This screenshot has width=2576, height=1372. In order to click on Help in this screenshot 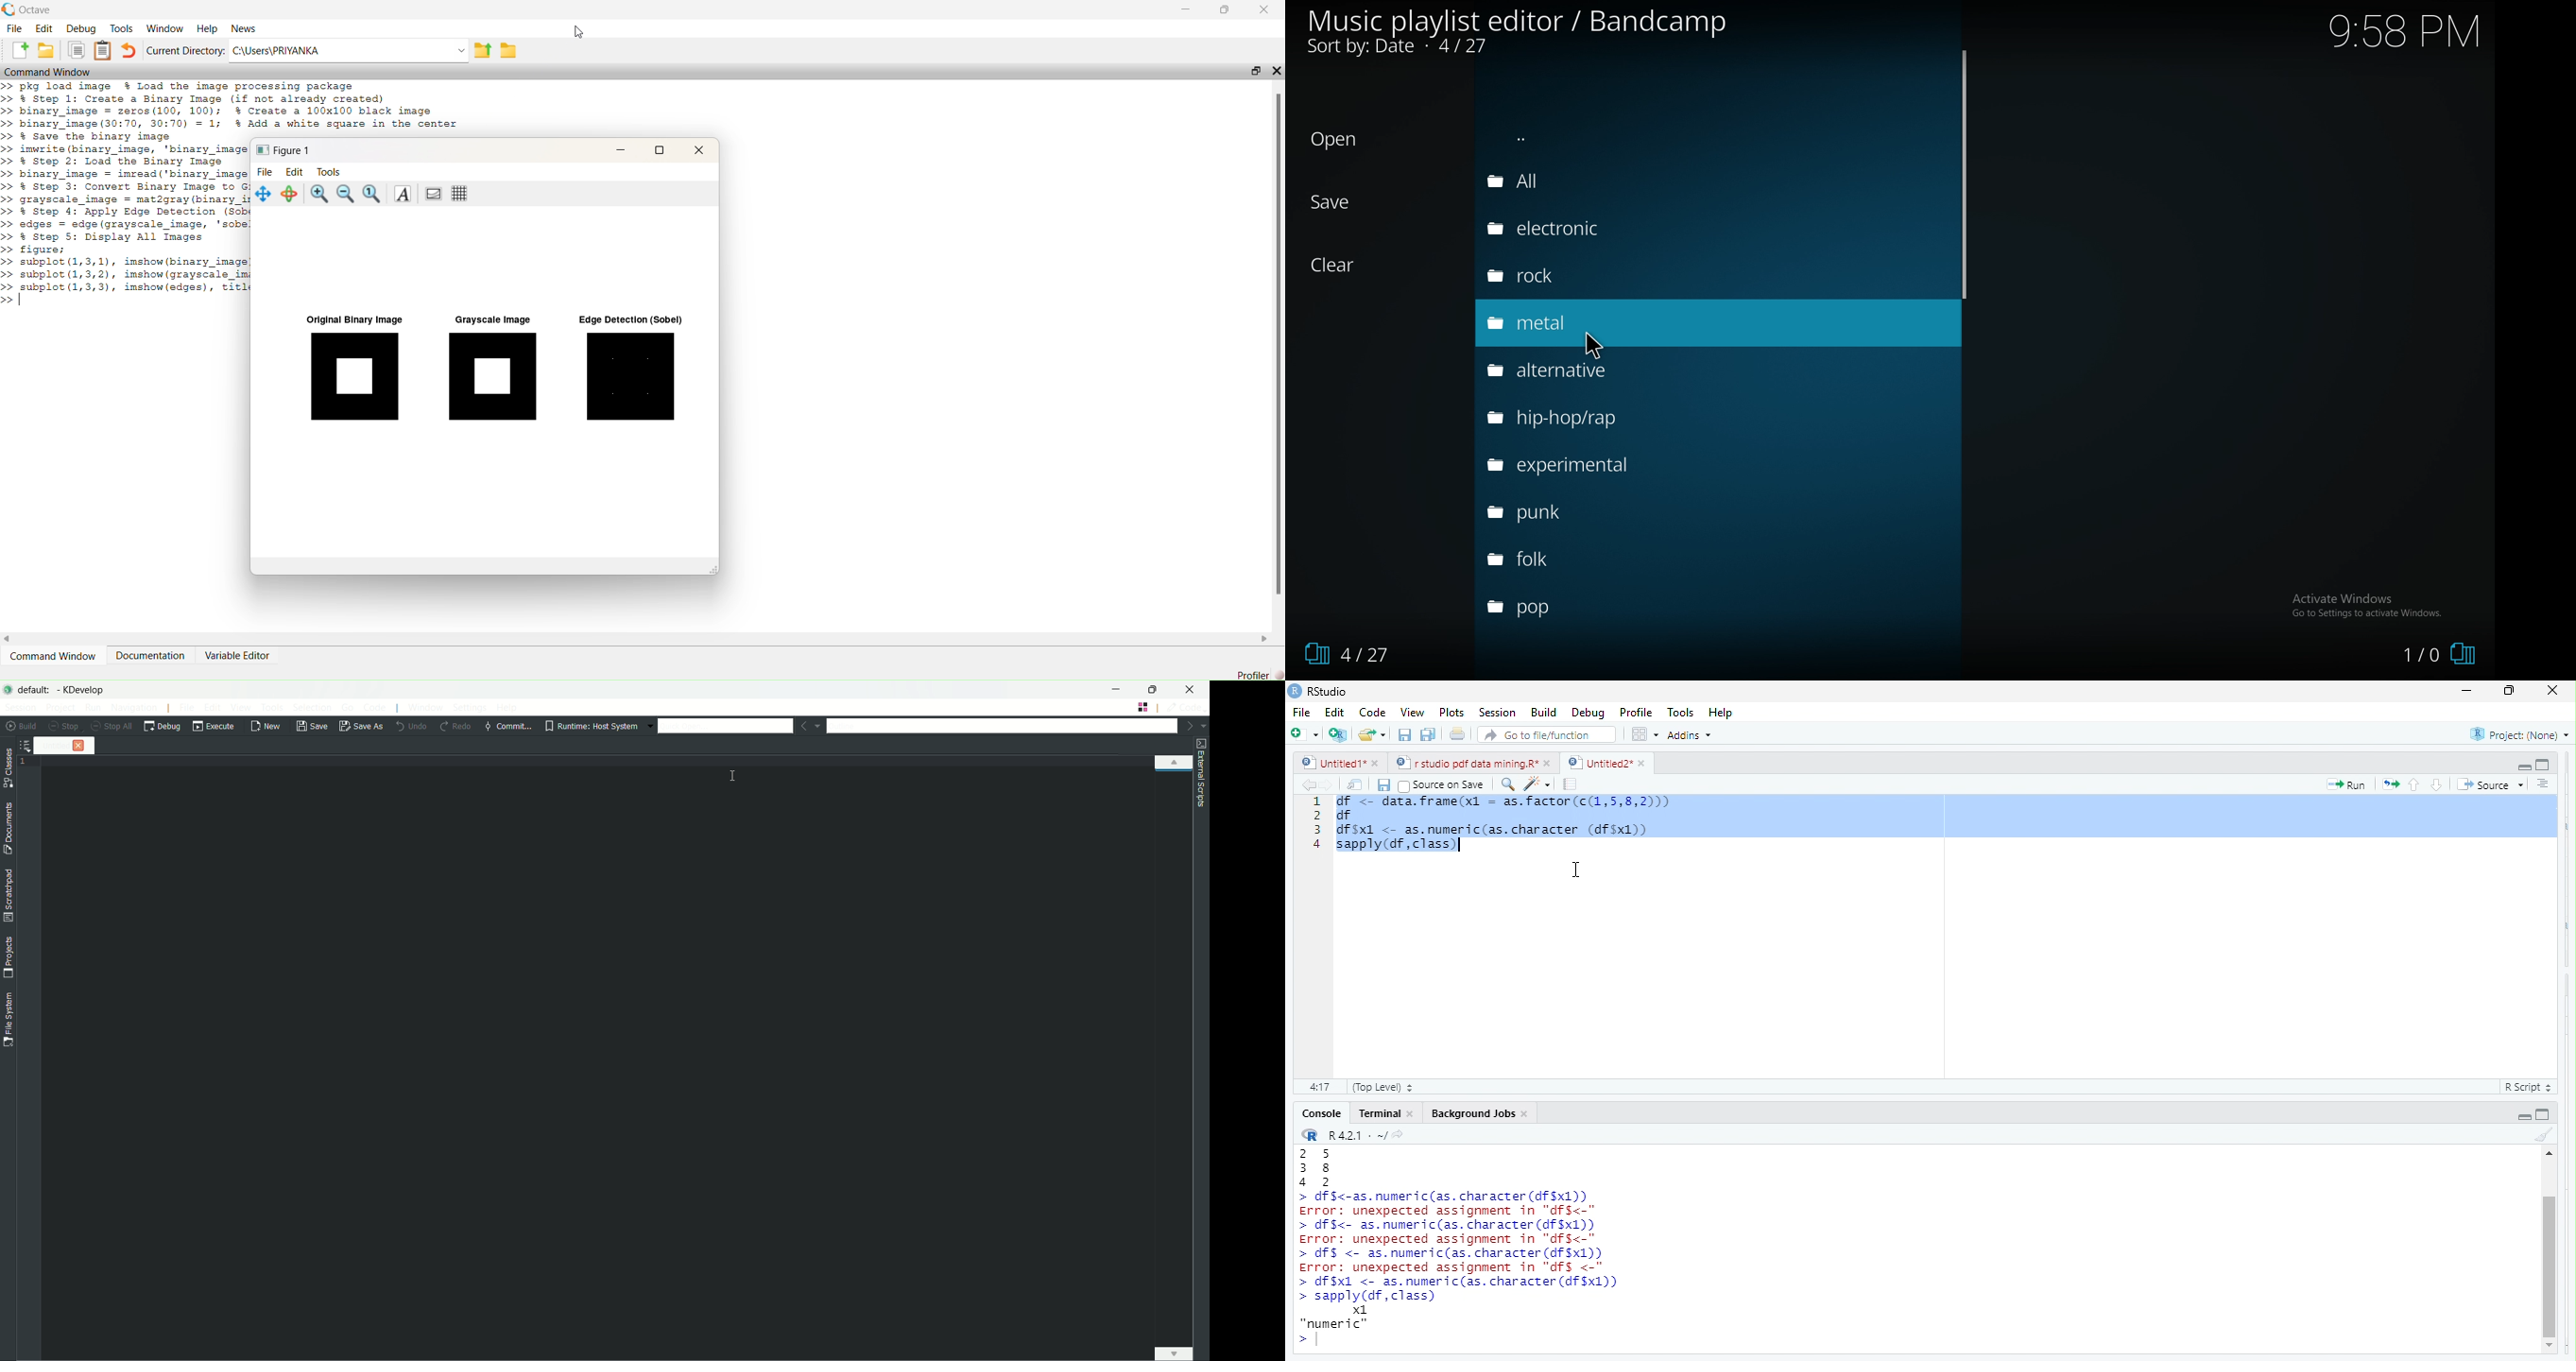, I will do `click(208, 28)`.